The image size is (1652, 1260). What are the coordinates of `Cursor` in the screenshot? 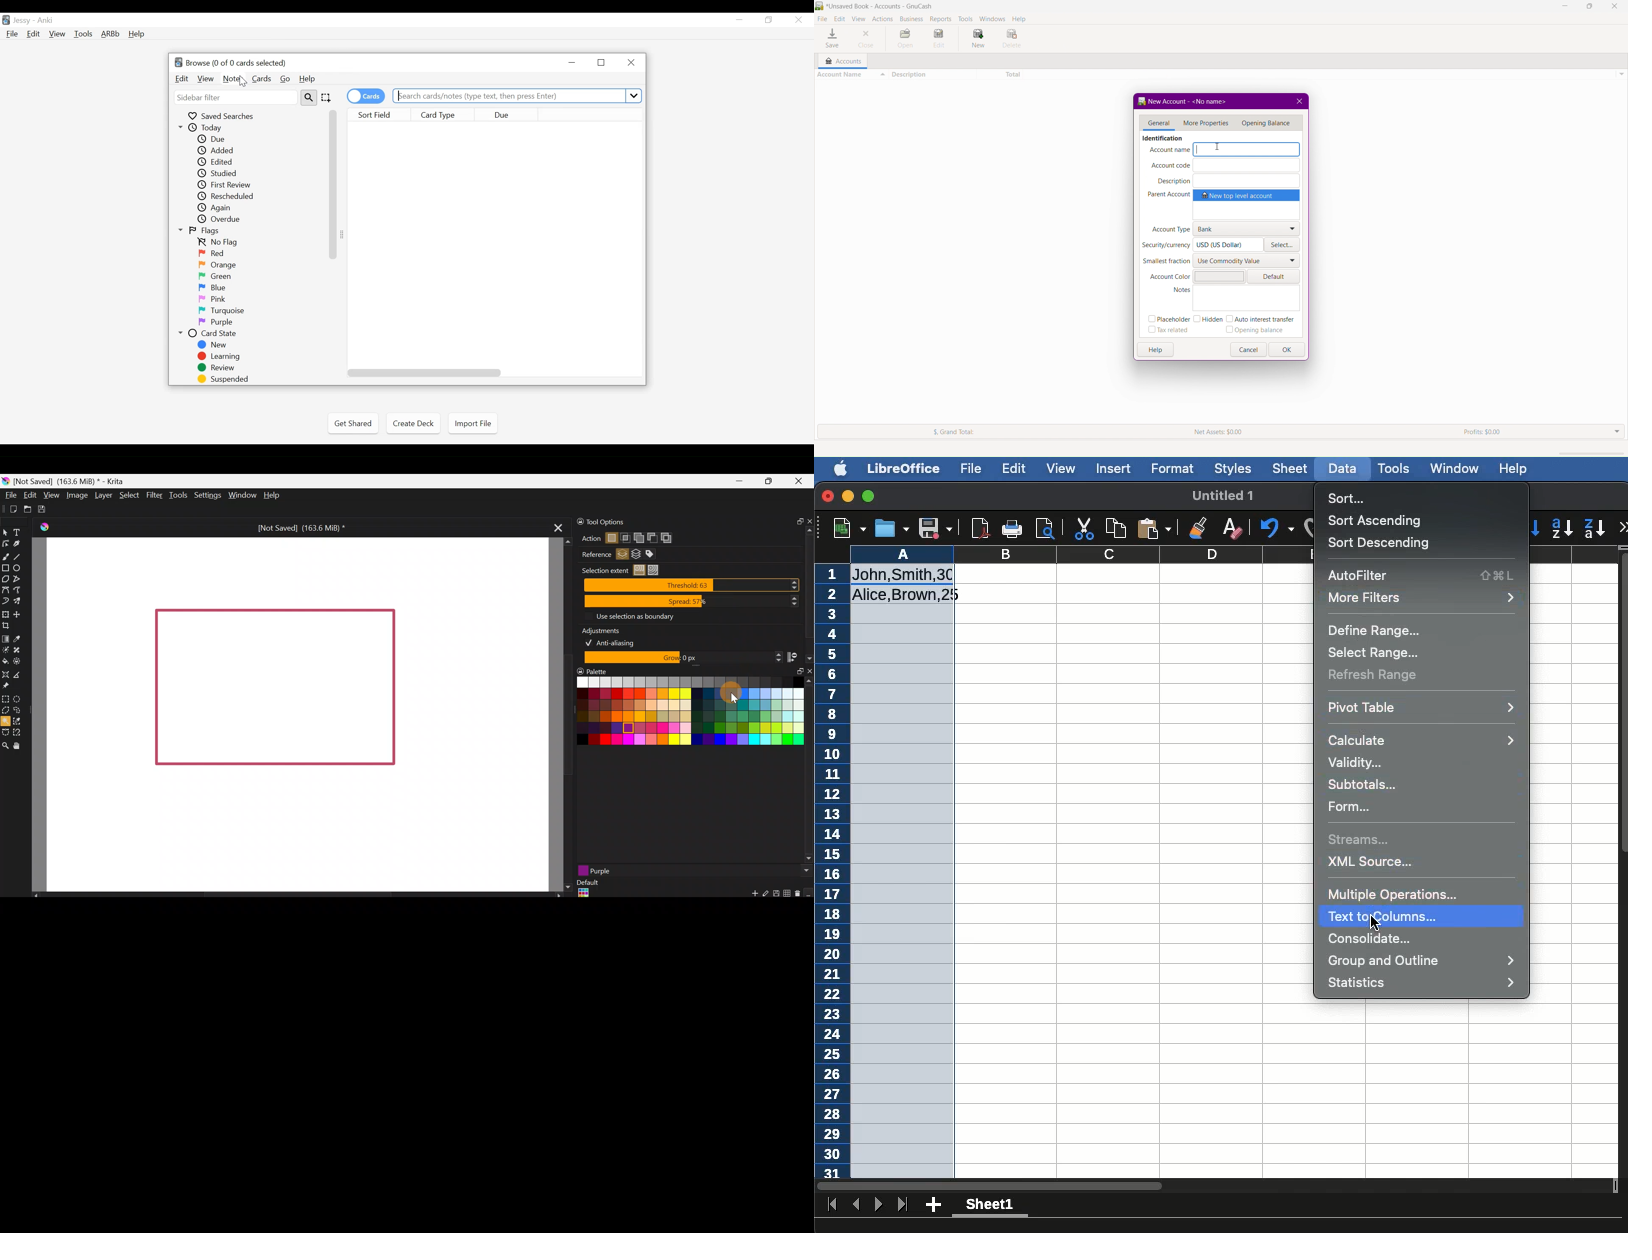 It's located at (243, 82).